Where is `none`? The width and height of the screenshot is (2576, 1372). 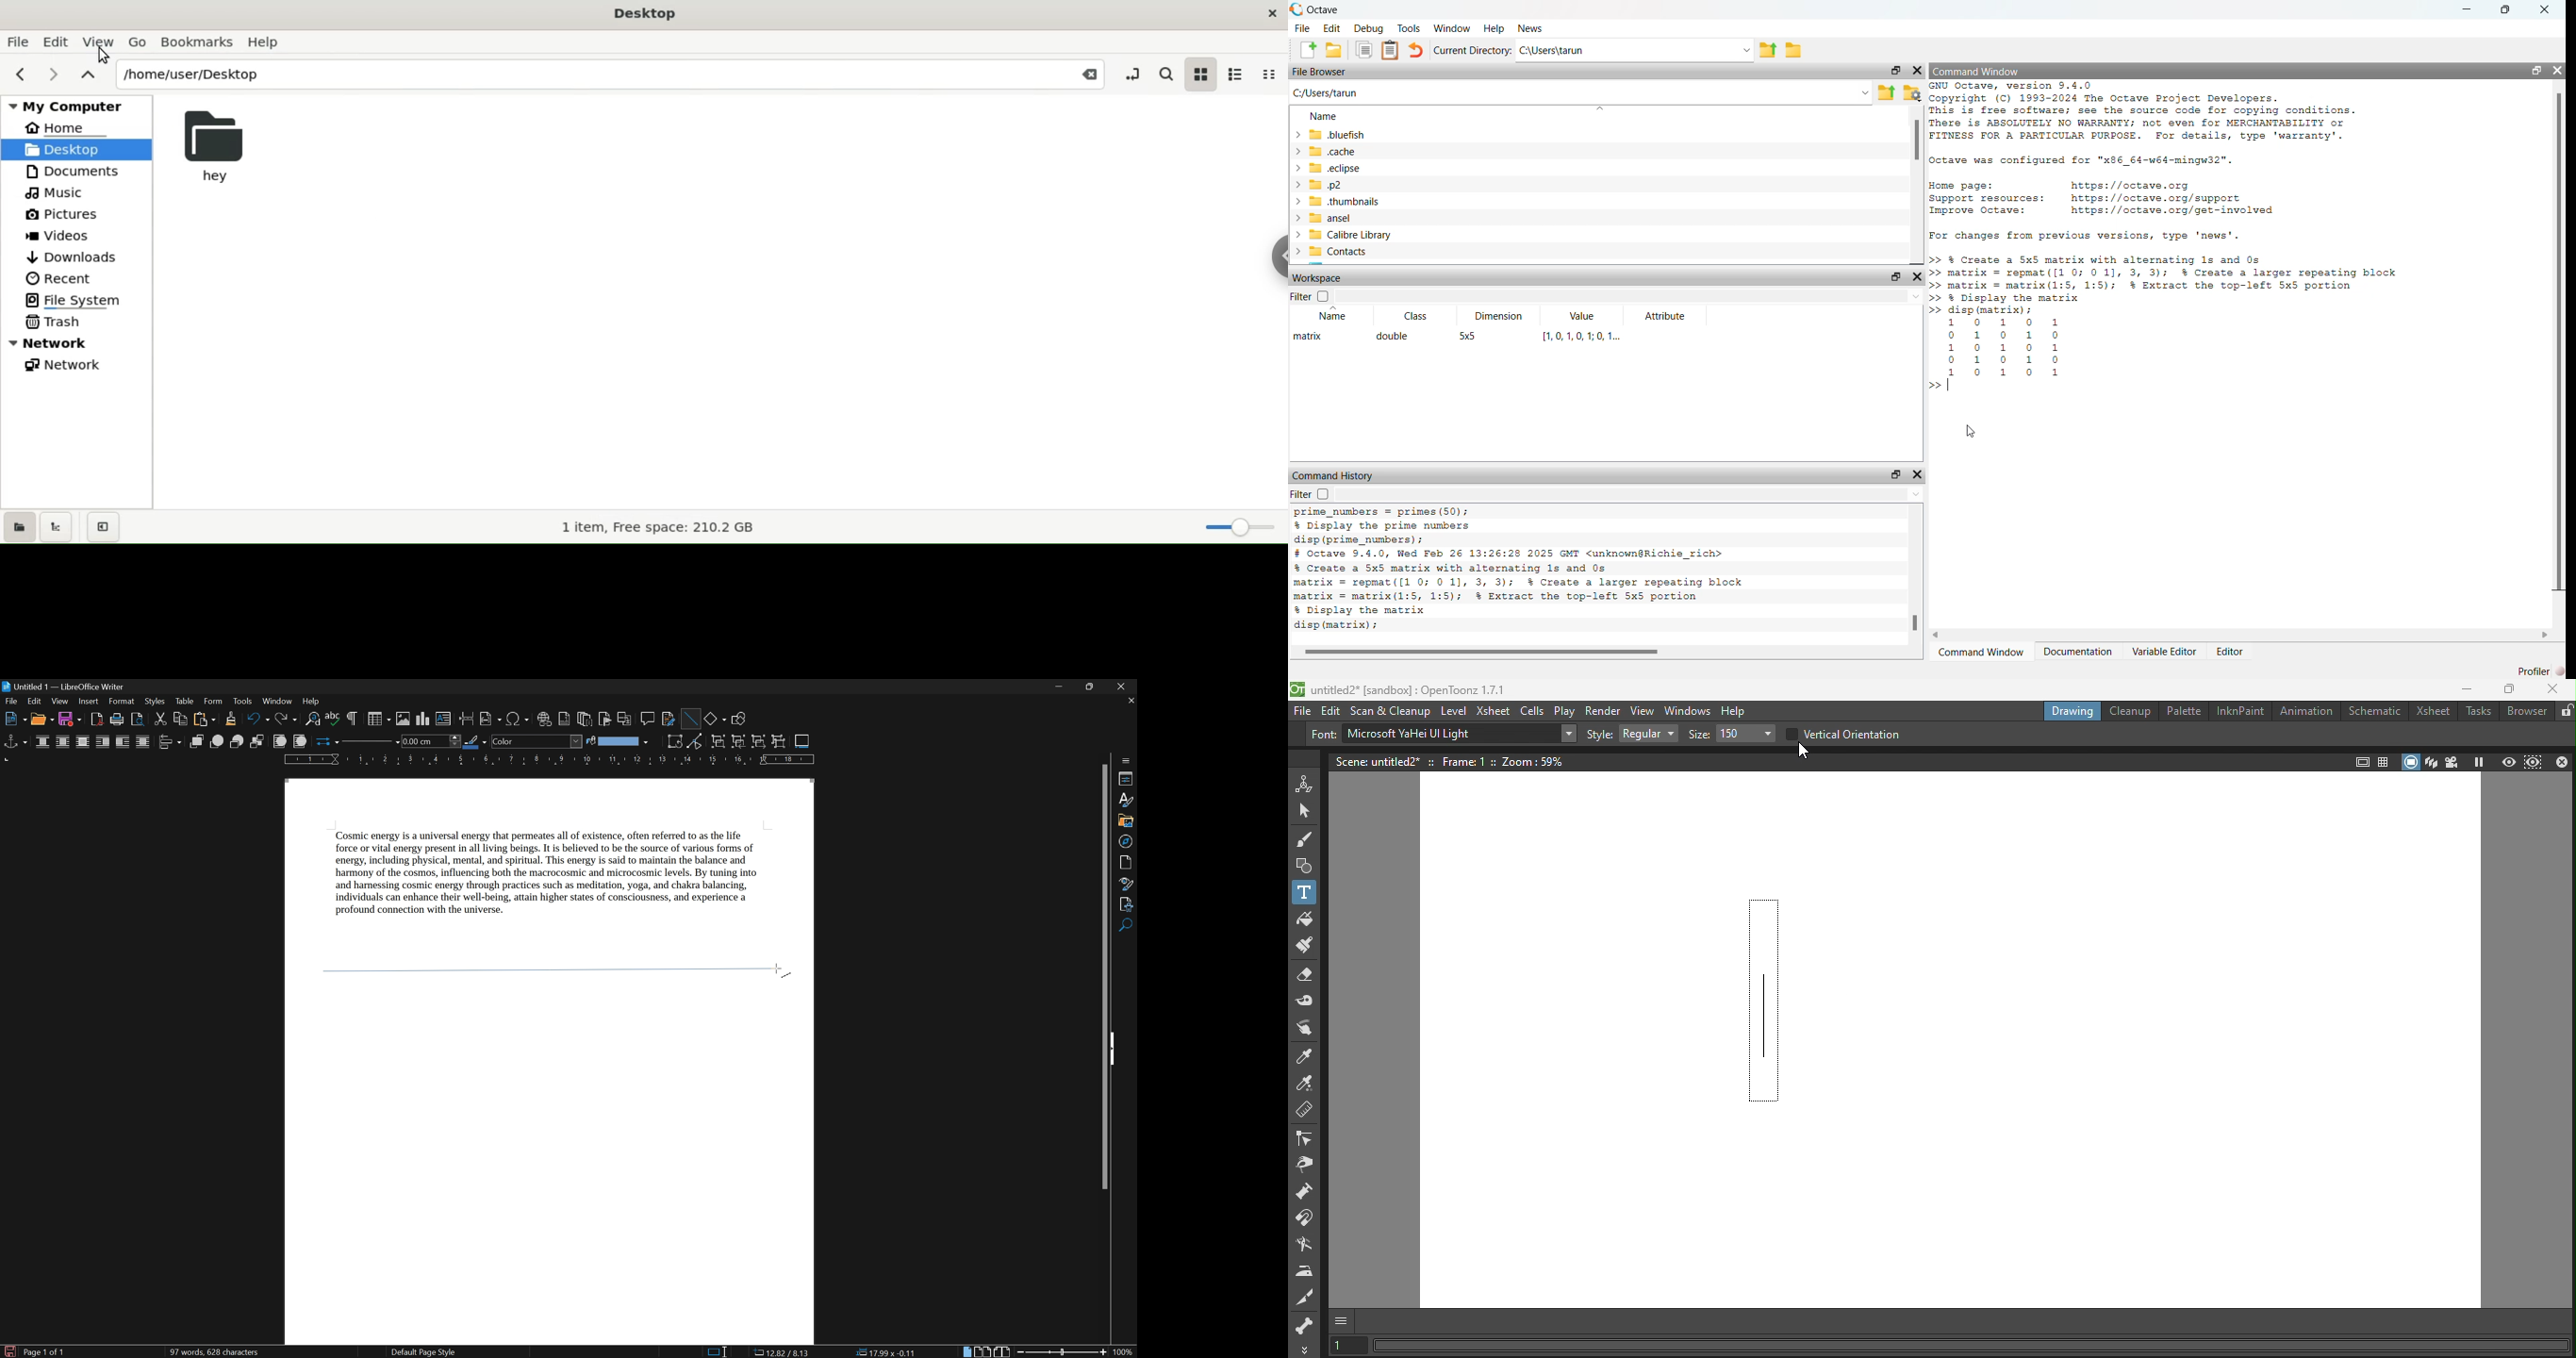 none is located at coordinates (44, 742).